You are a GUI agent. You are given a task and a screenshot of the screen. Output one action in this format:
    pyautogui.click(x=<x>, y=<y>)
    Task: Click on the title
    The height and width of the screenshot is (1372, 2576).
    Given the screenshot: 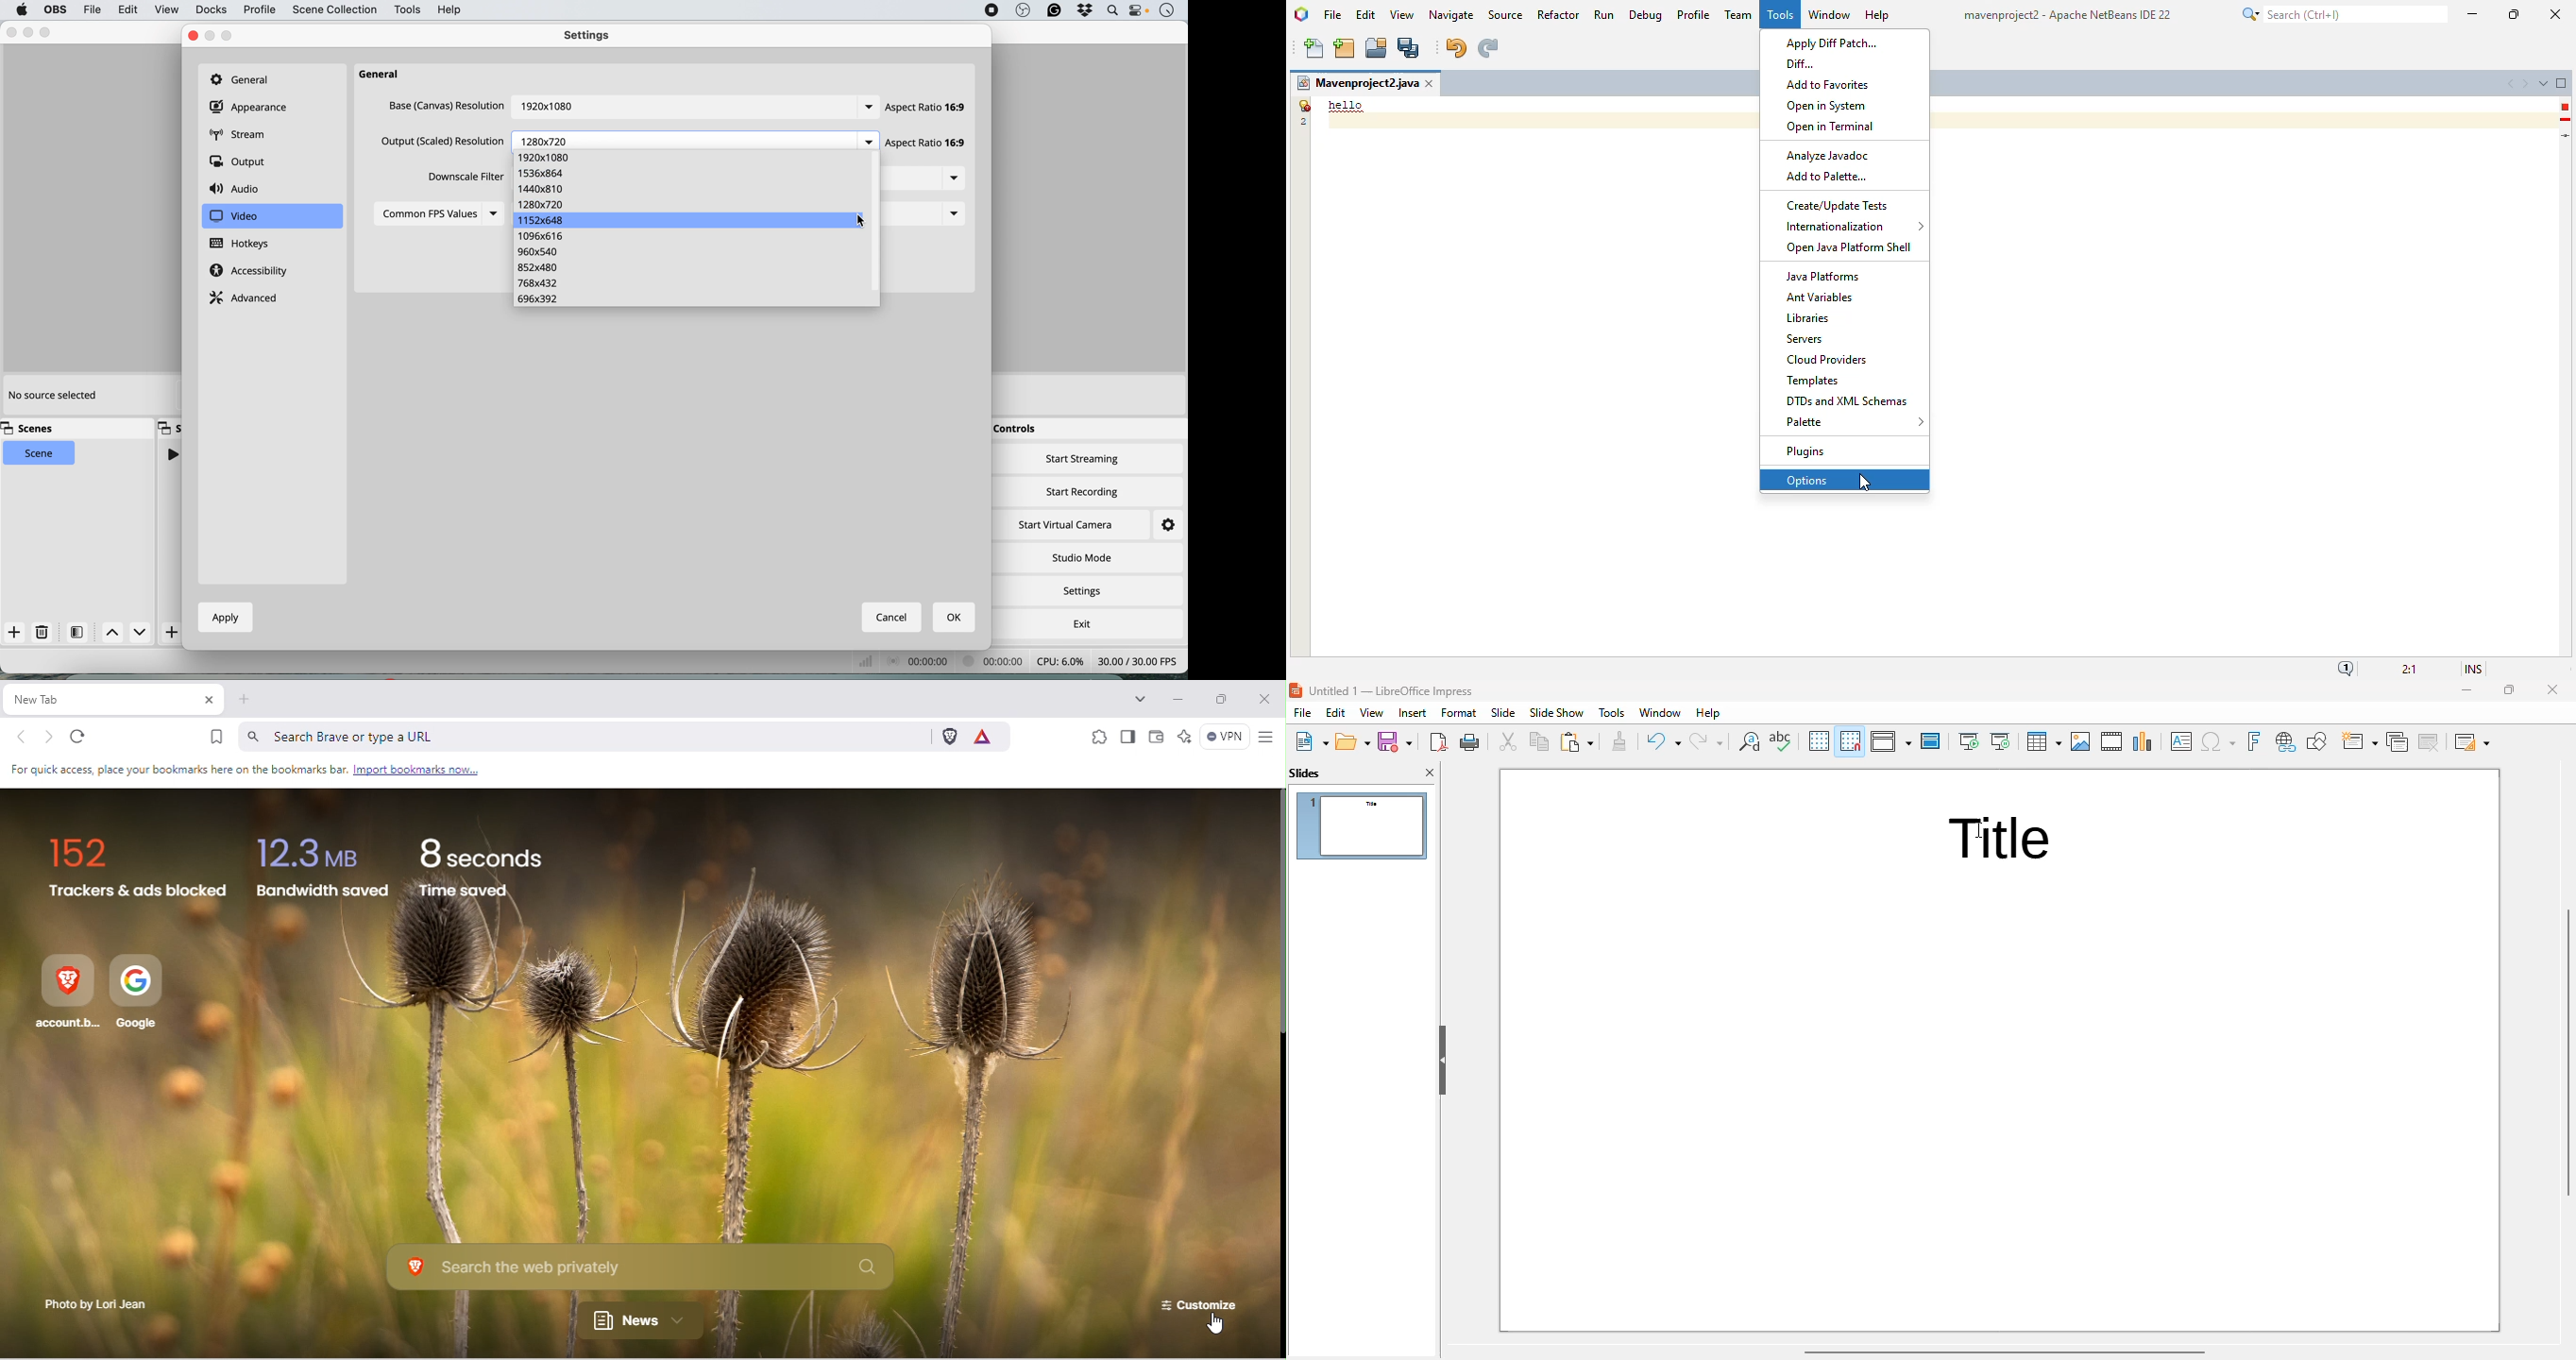 What is the action you would take?
    pyautogui.click(x=1392, y=691)
    